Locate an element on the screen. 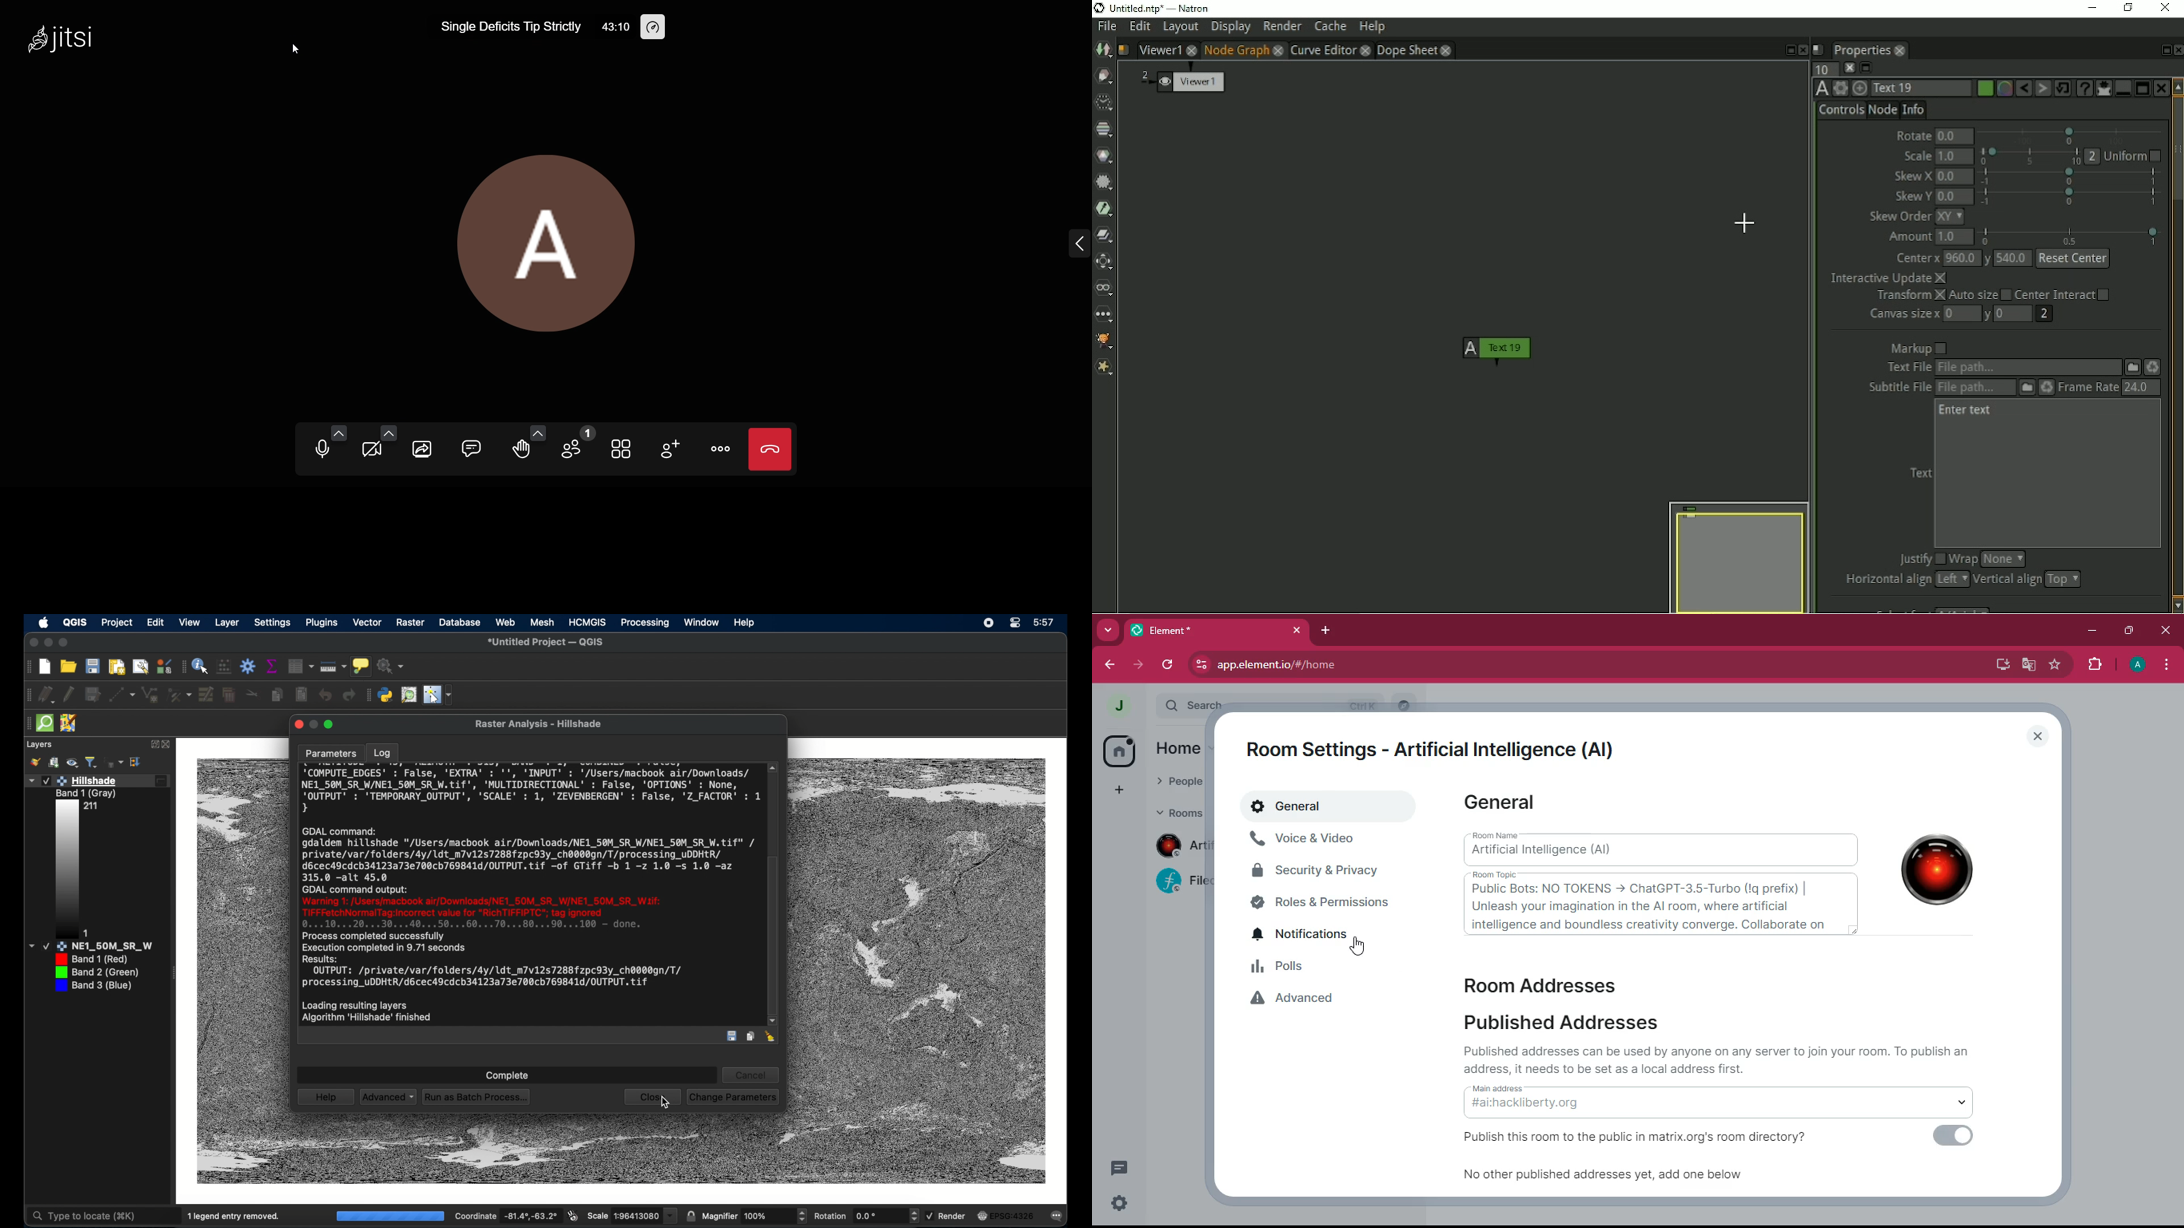  settings is located at coordinates (272, 623).